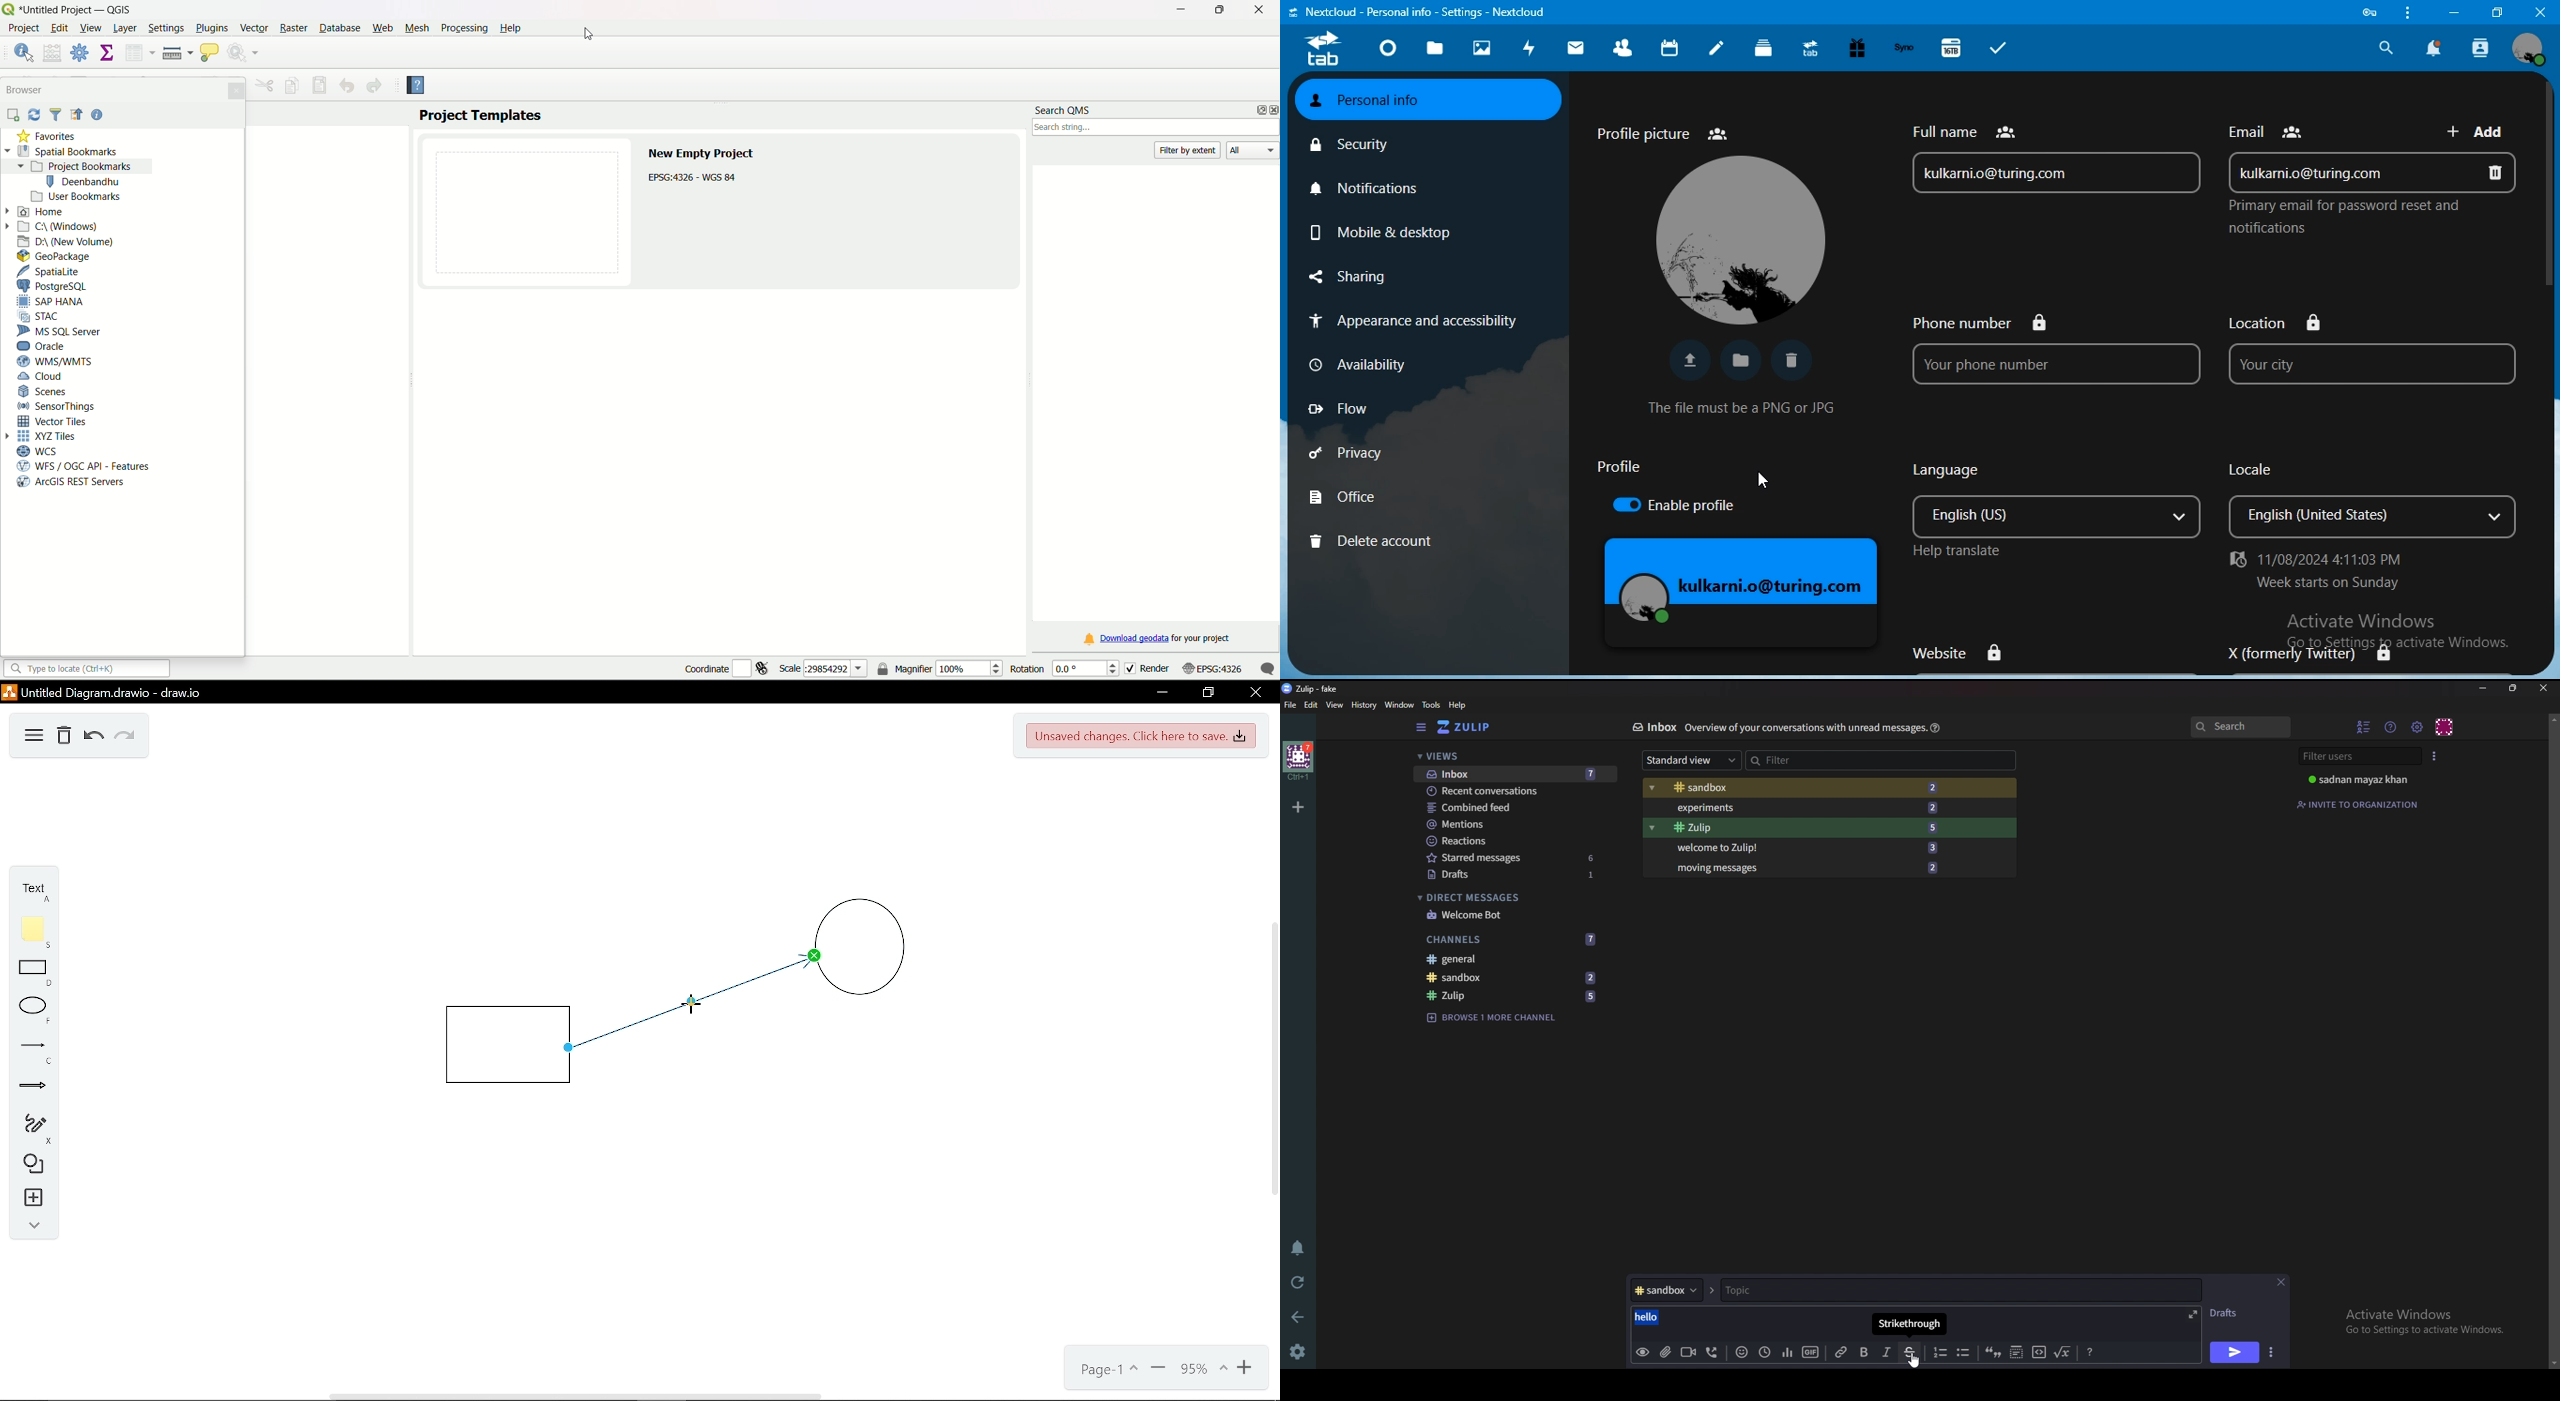  What do you see at coordinates (383, 28) in the screenshot?
I see `Web` at bounding box center [383, 28].